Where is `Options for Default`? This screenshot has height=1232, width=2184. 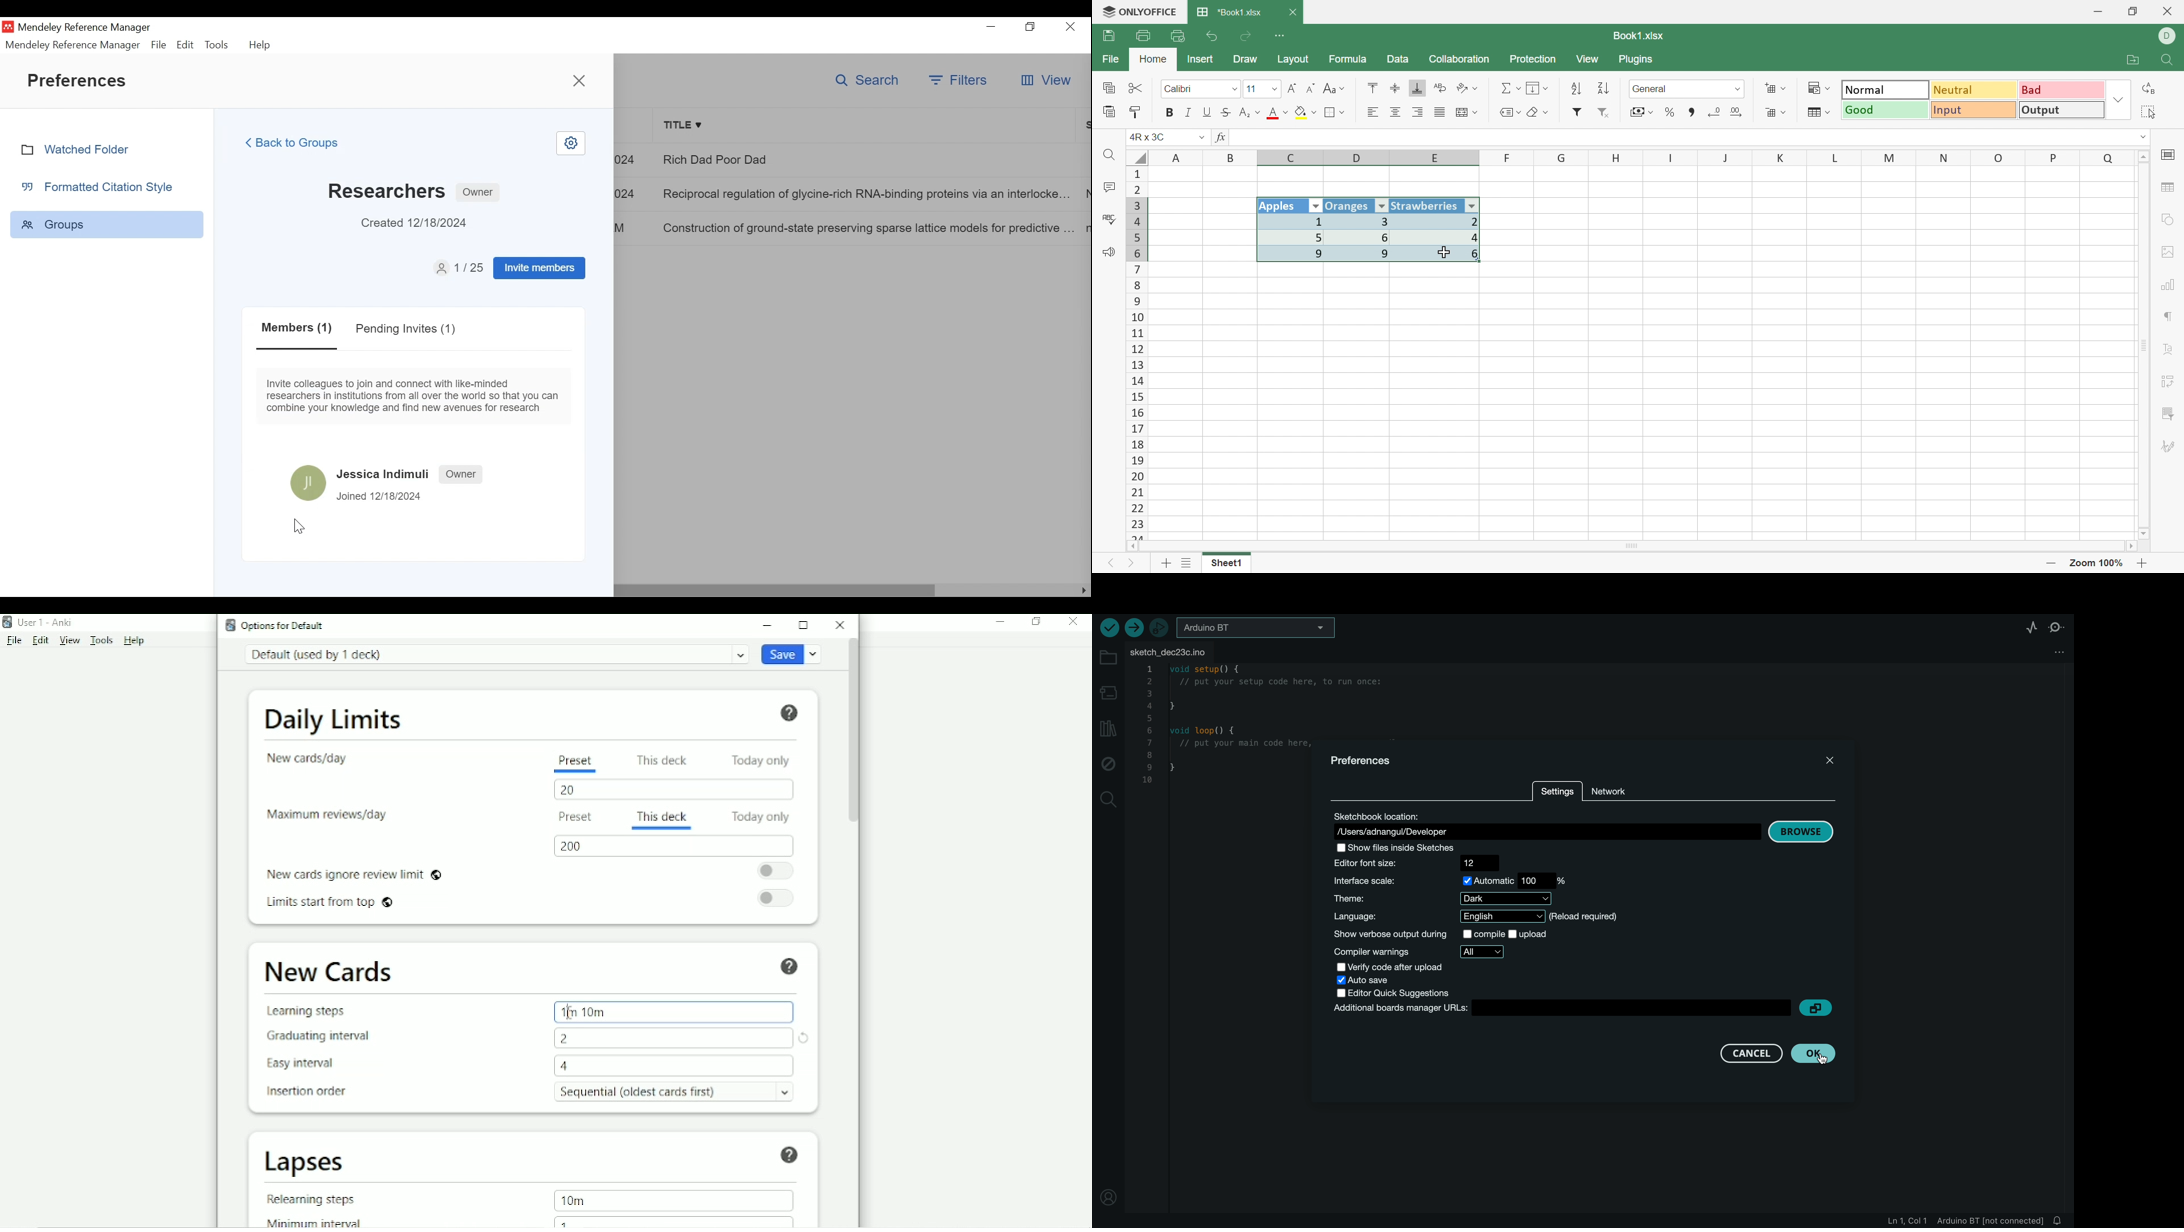
Options for Default is located at coordinates (275, 625).